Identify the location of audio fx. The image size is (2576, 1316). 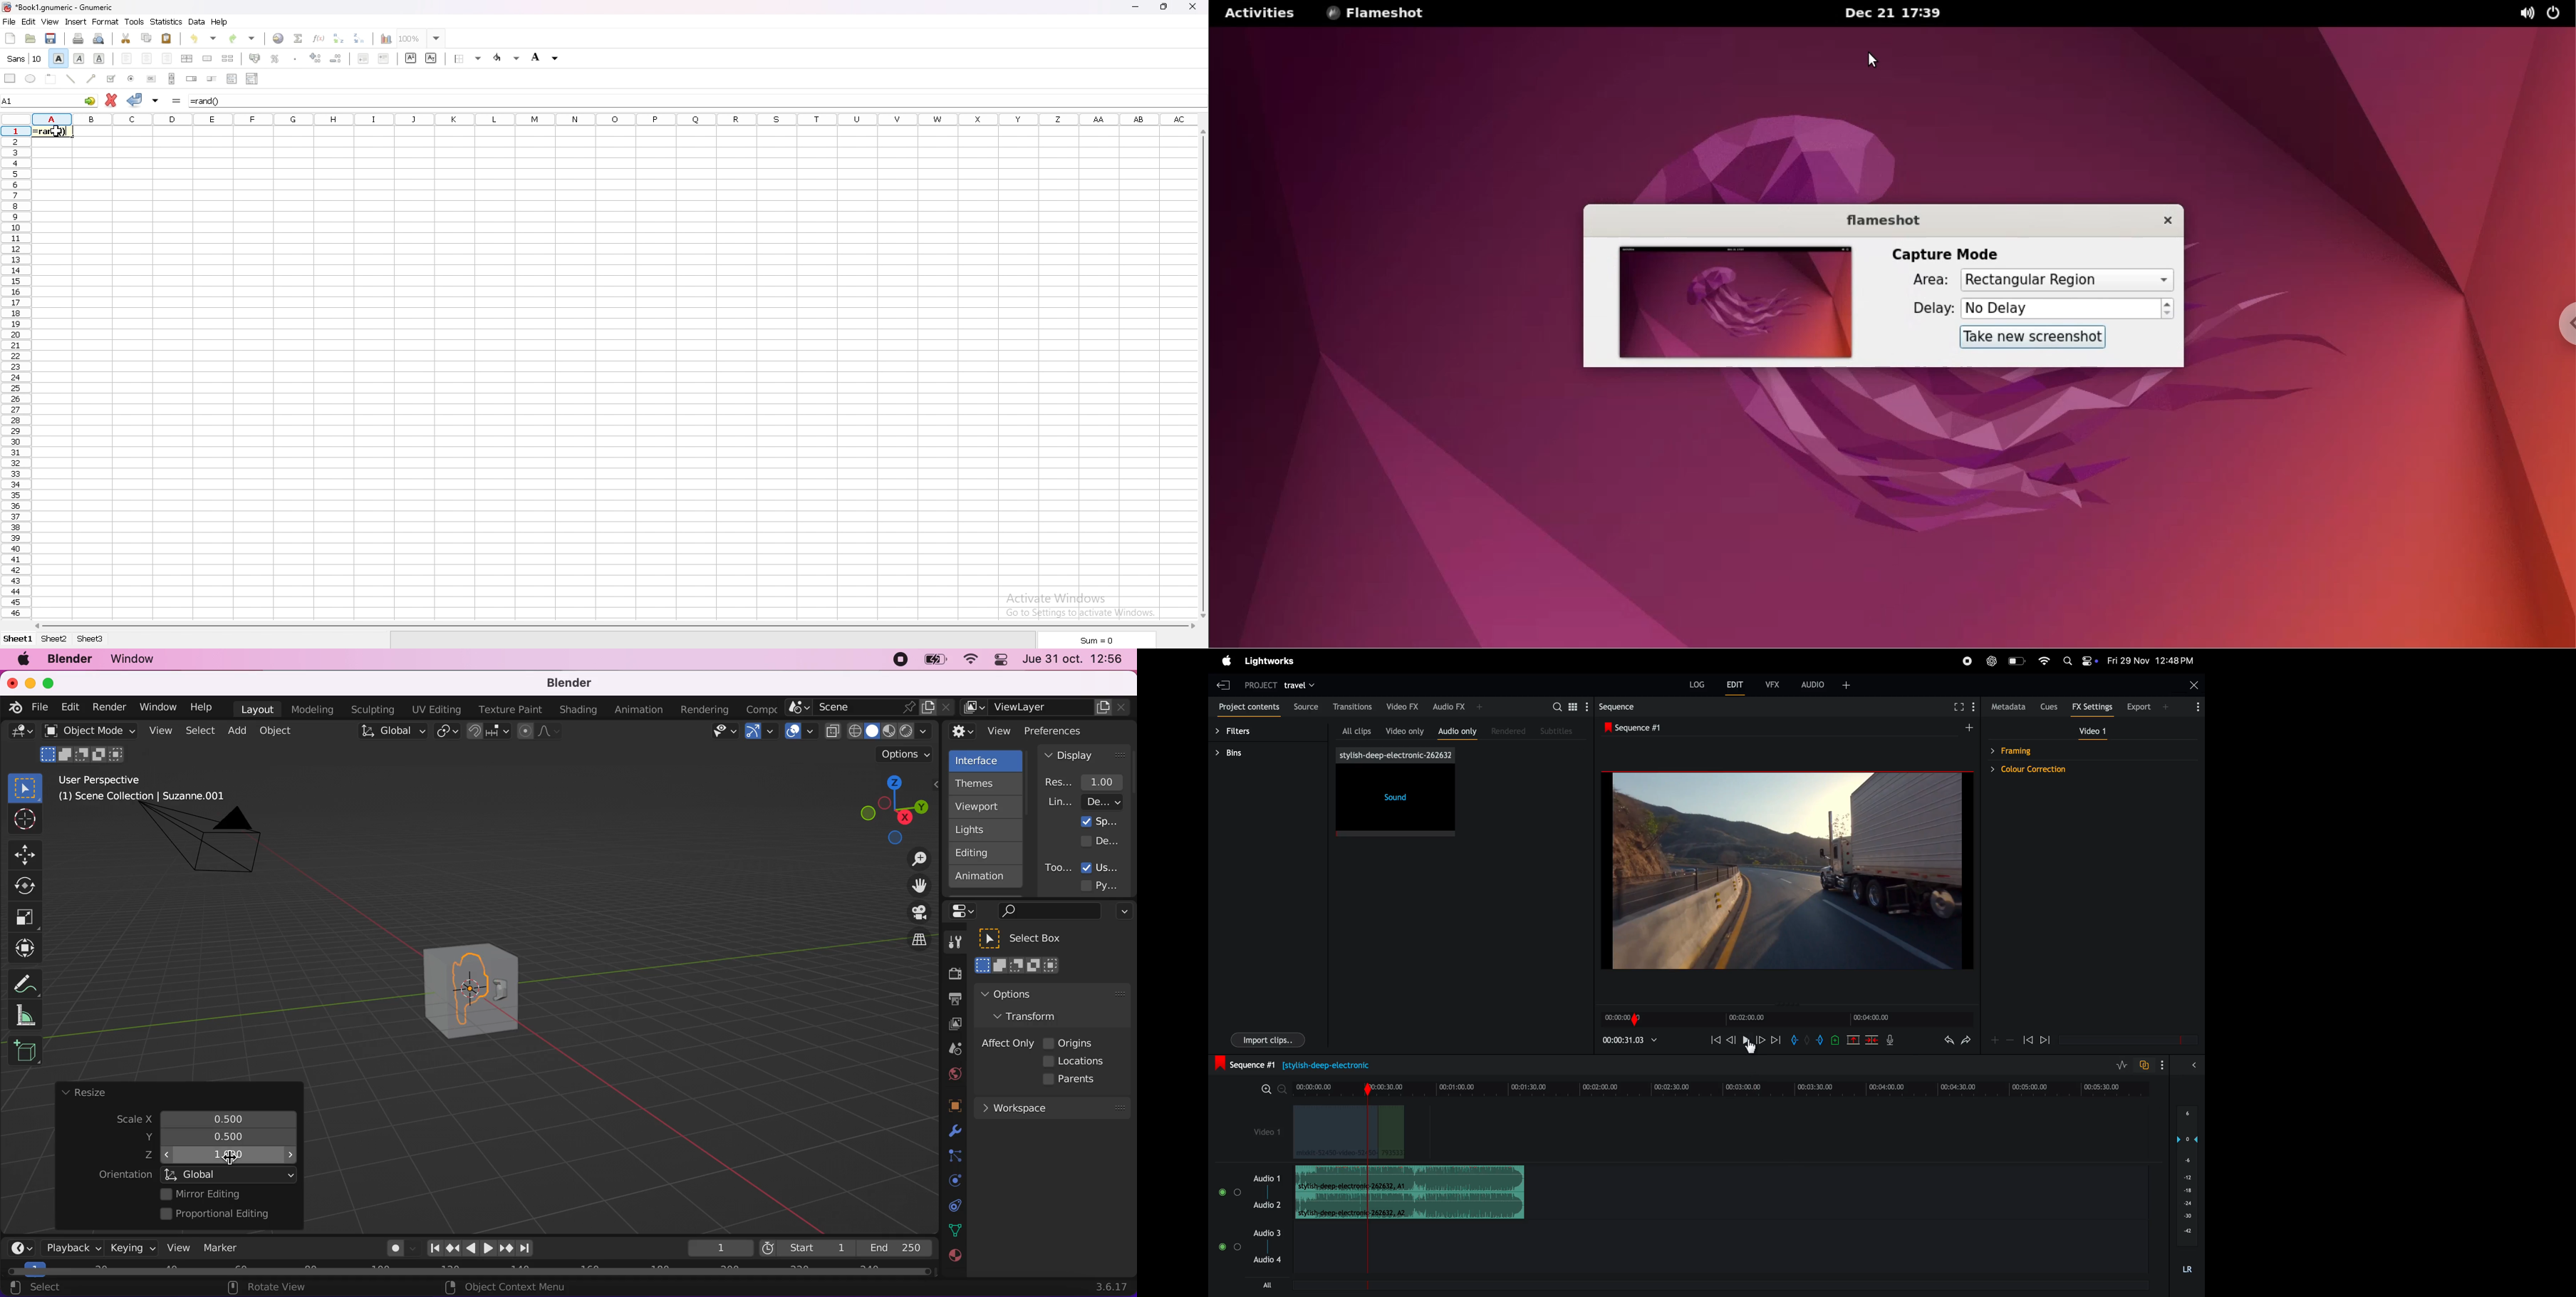
(1459, 706).